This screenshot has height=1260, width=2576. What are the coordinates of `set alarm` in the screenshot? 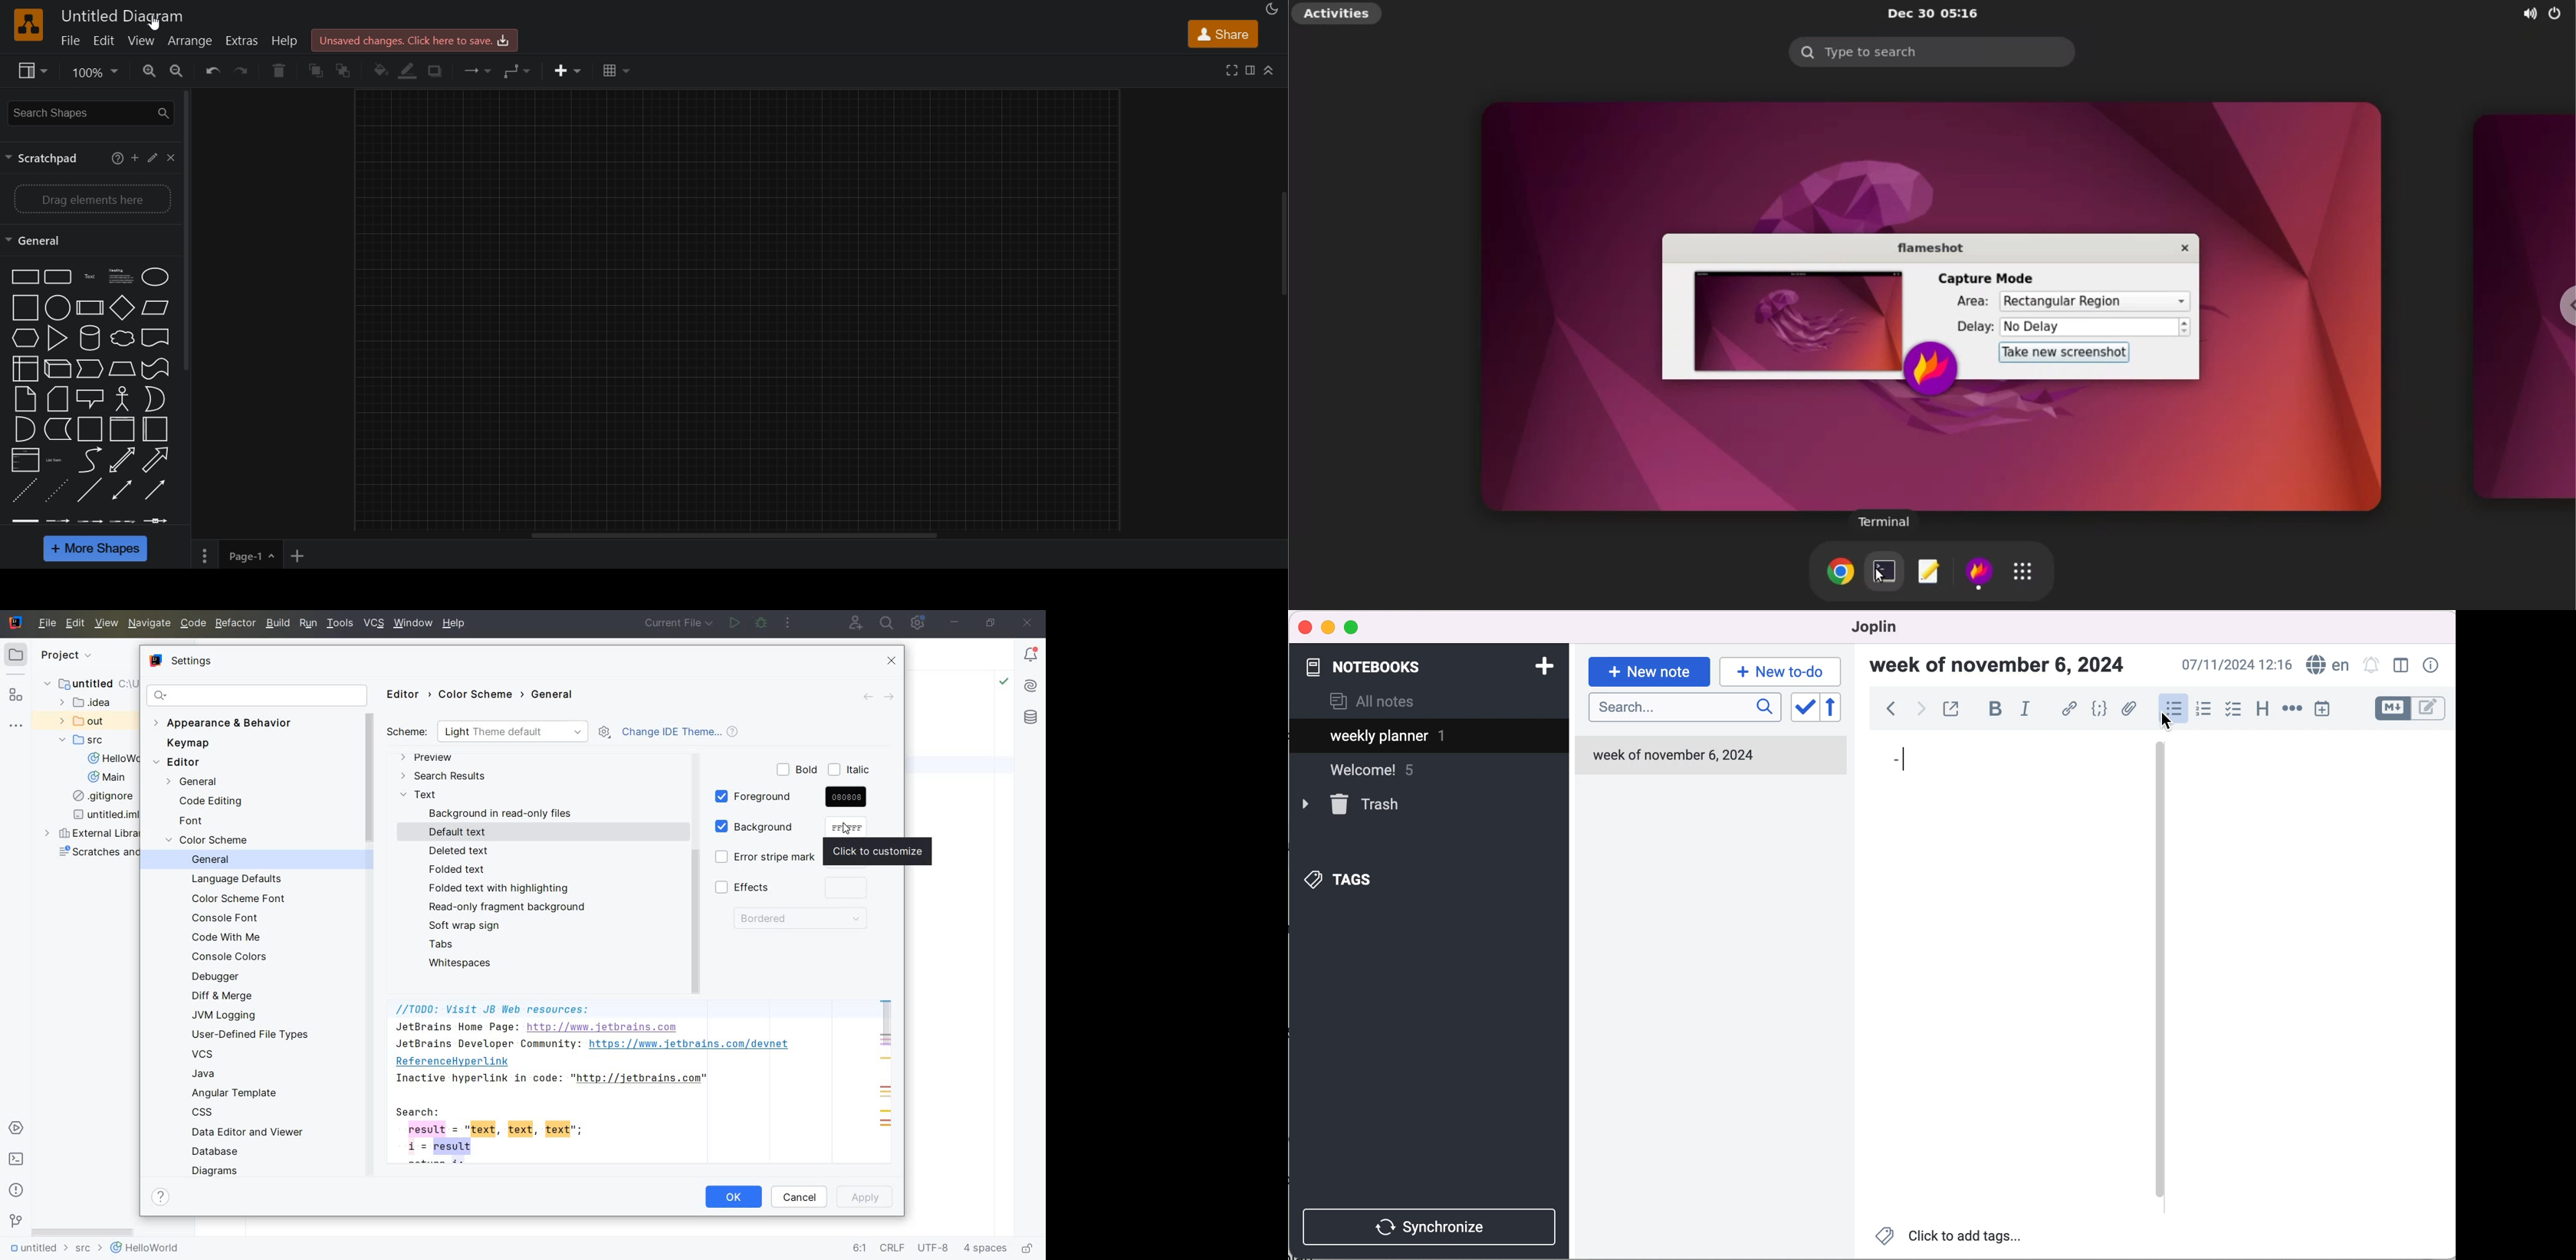 It's located at (2372, 667).